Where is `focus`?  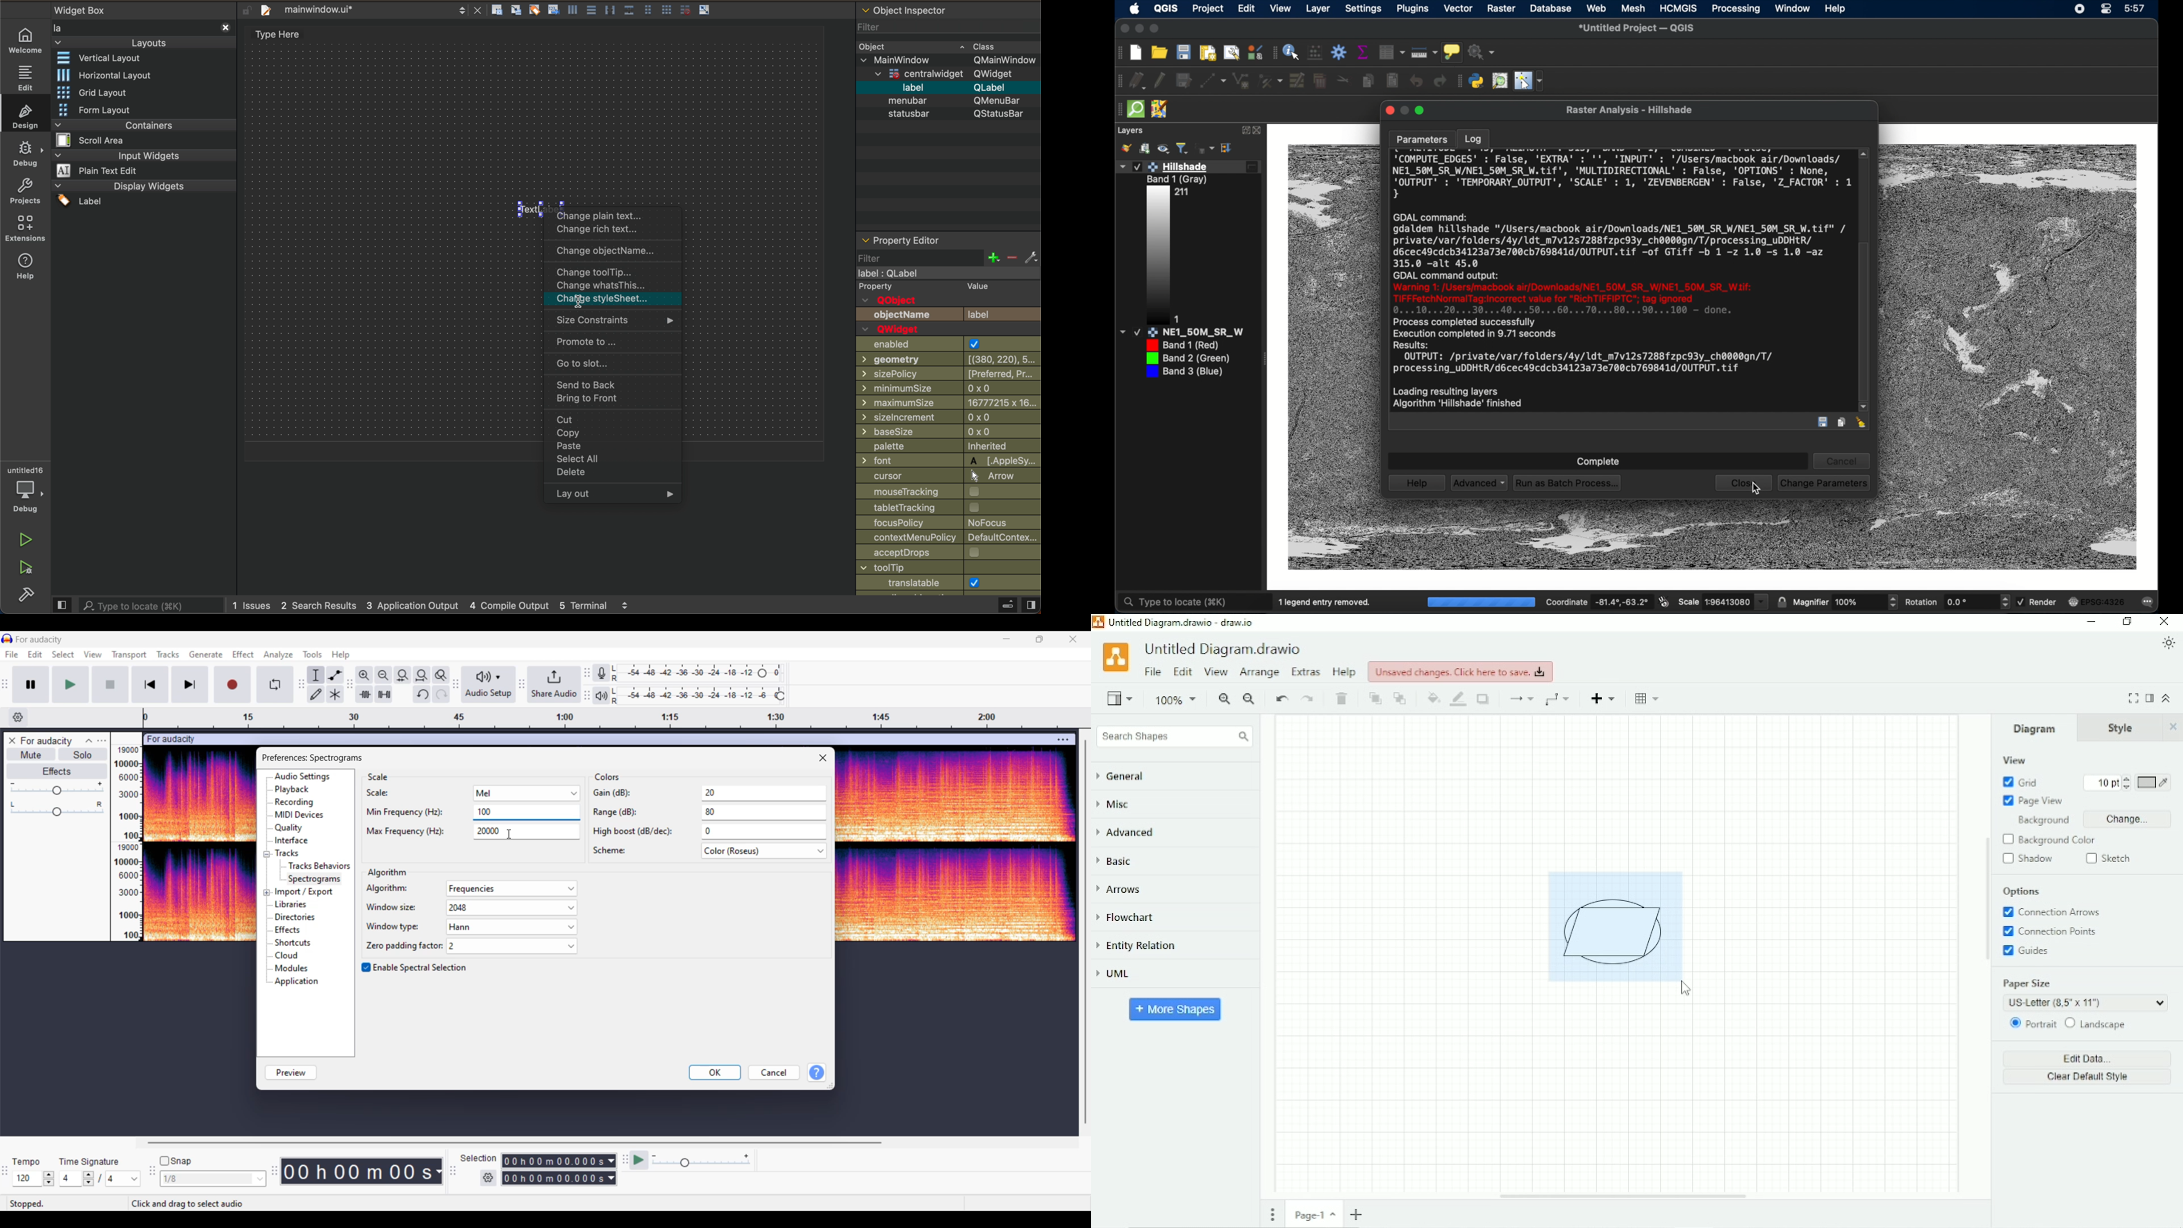 focus is located at coordinates (942, 523).